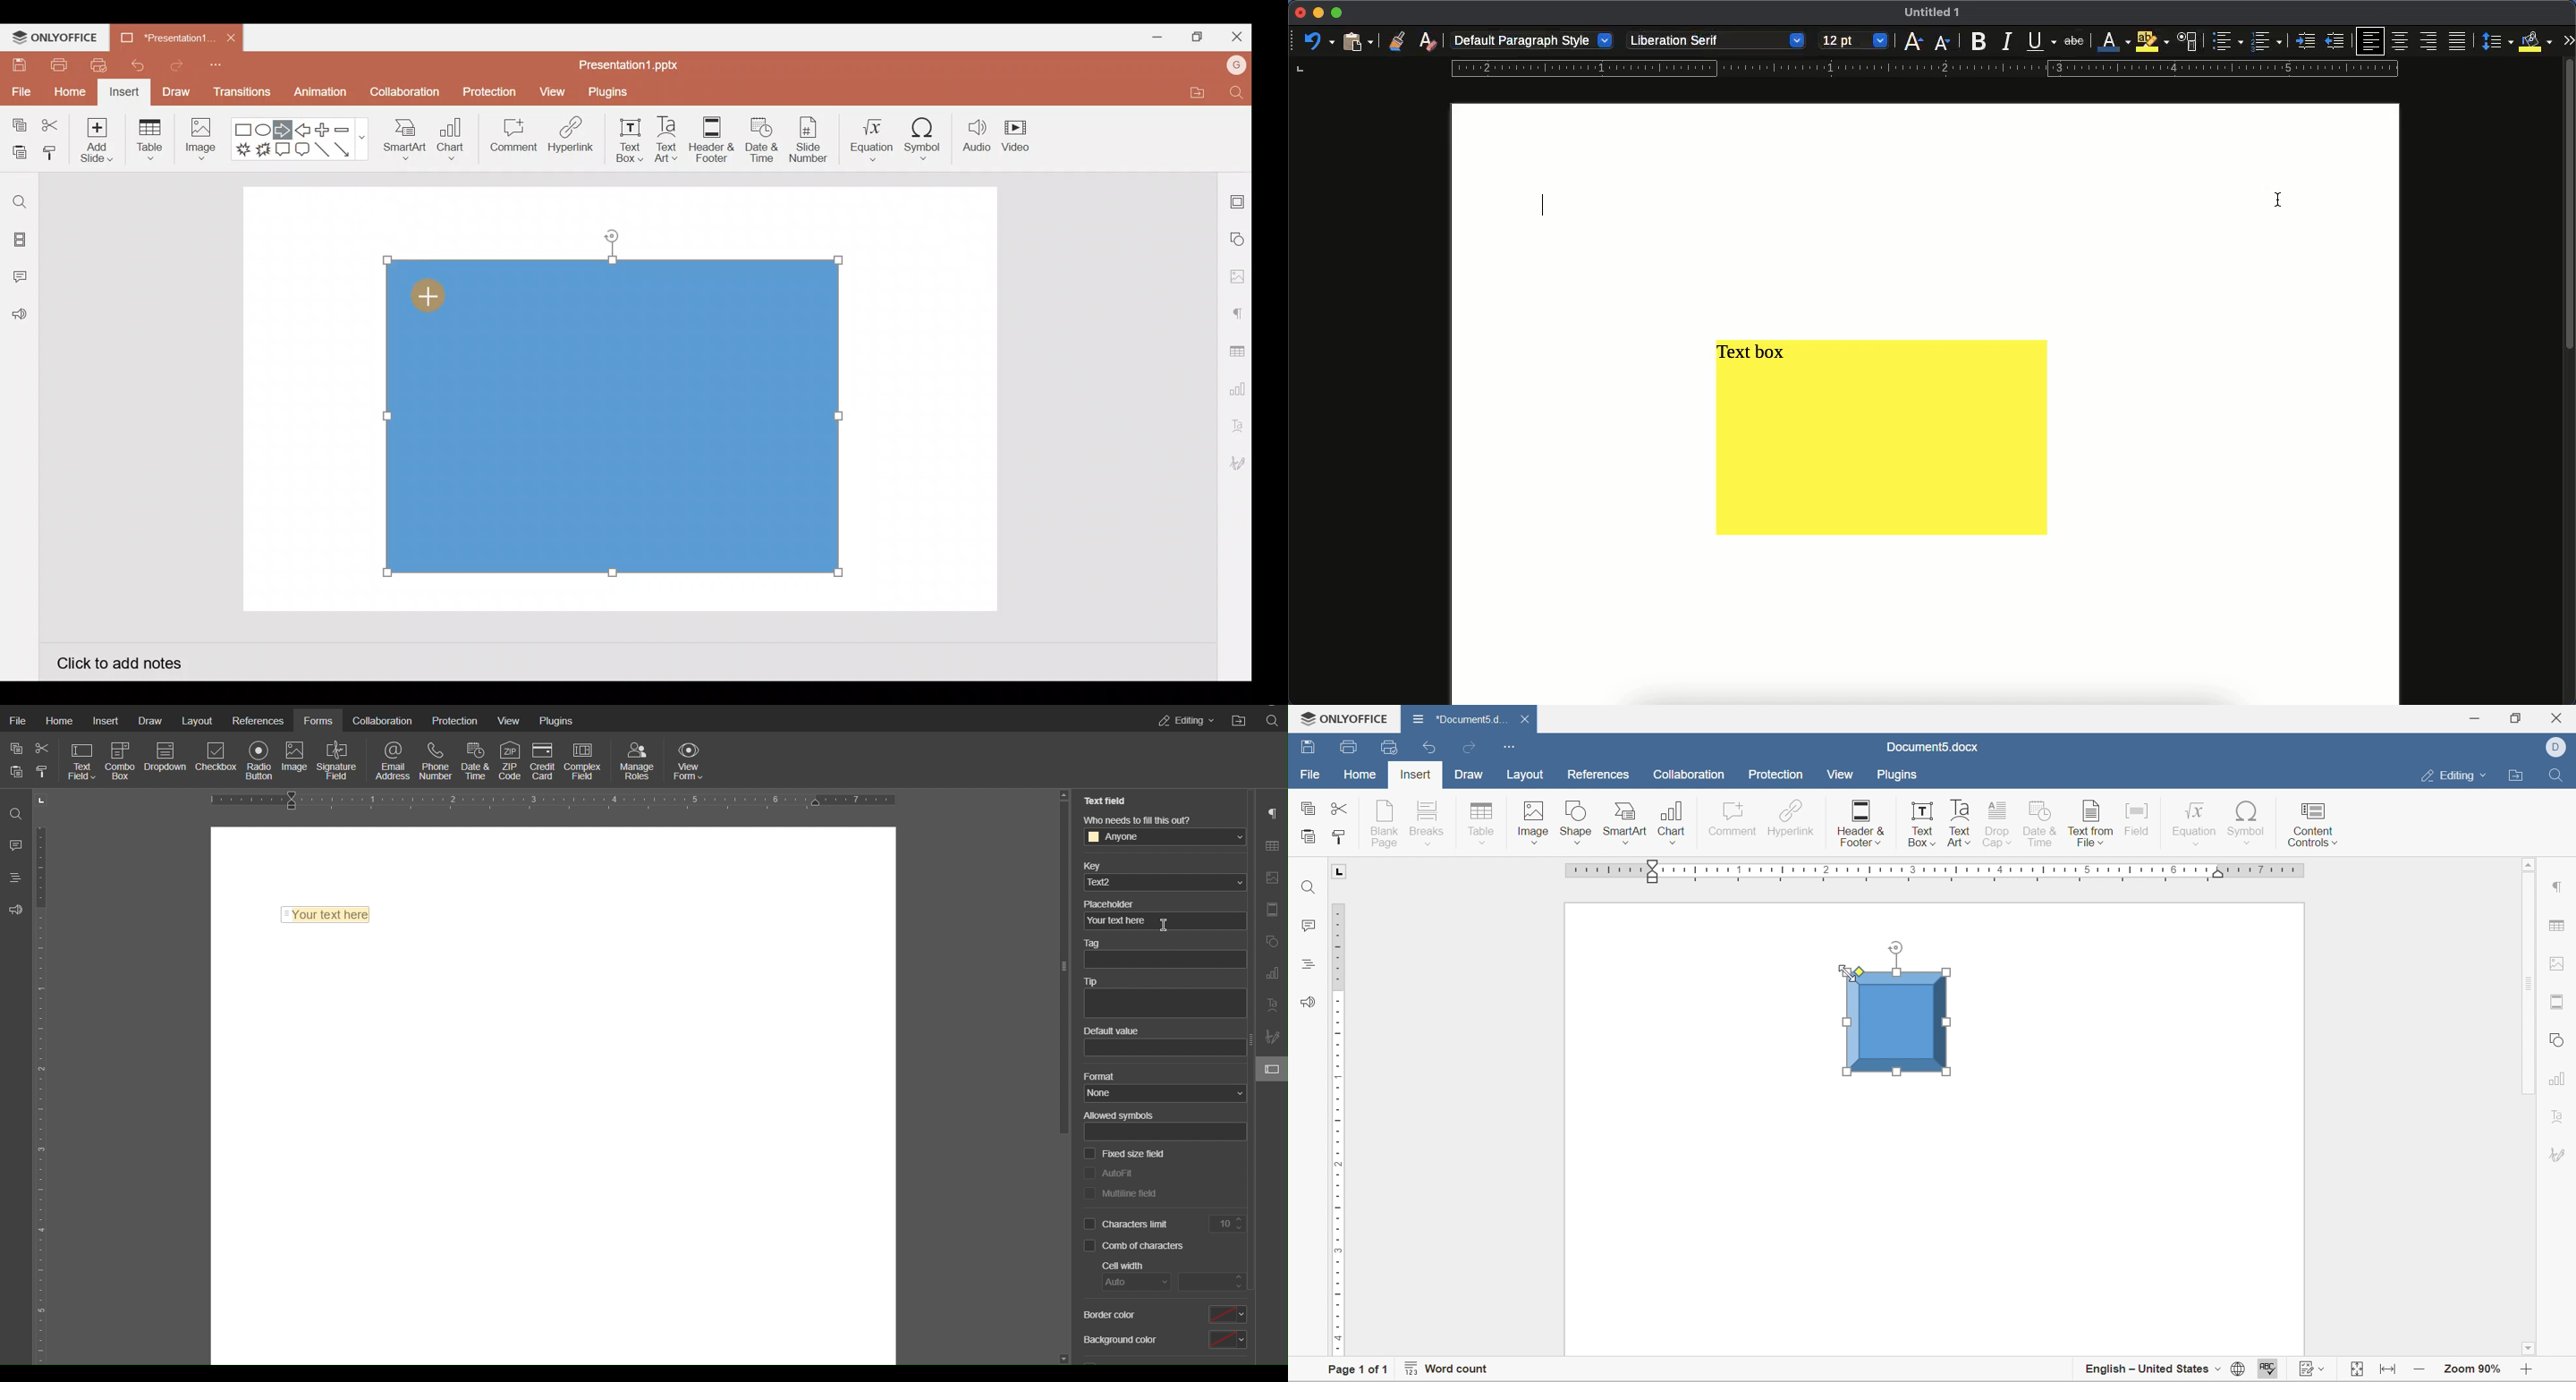 This screenshot has height=1400, width=2576. Describe the element at coordinates (383, 722) in the screenshot. I see `Collaboration` at that location.